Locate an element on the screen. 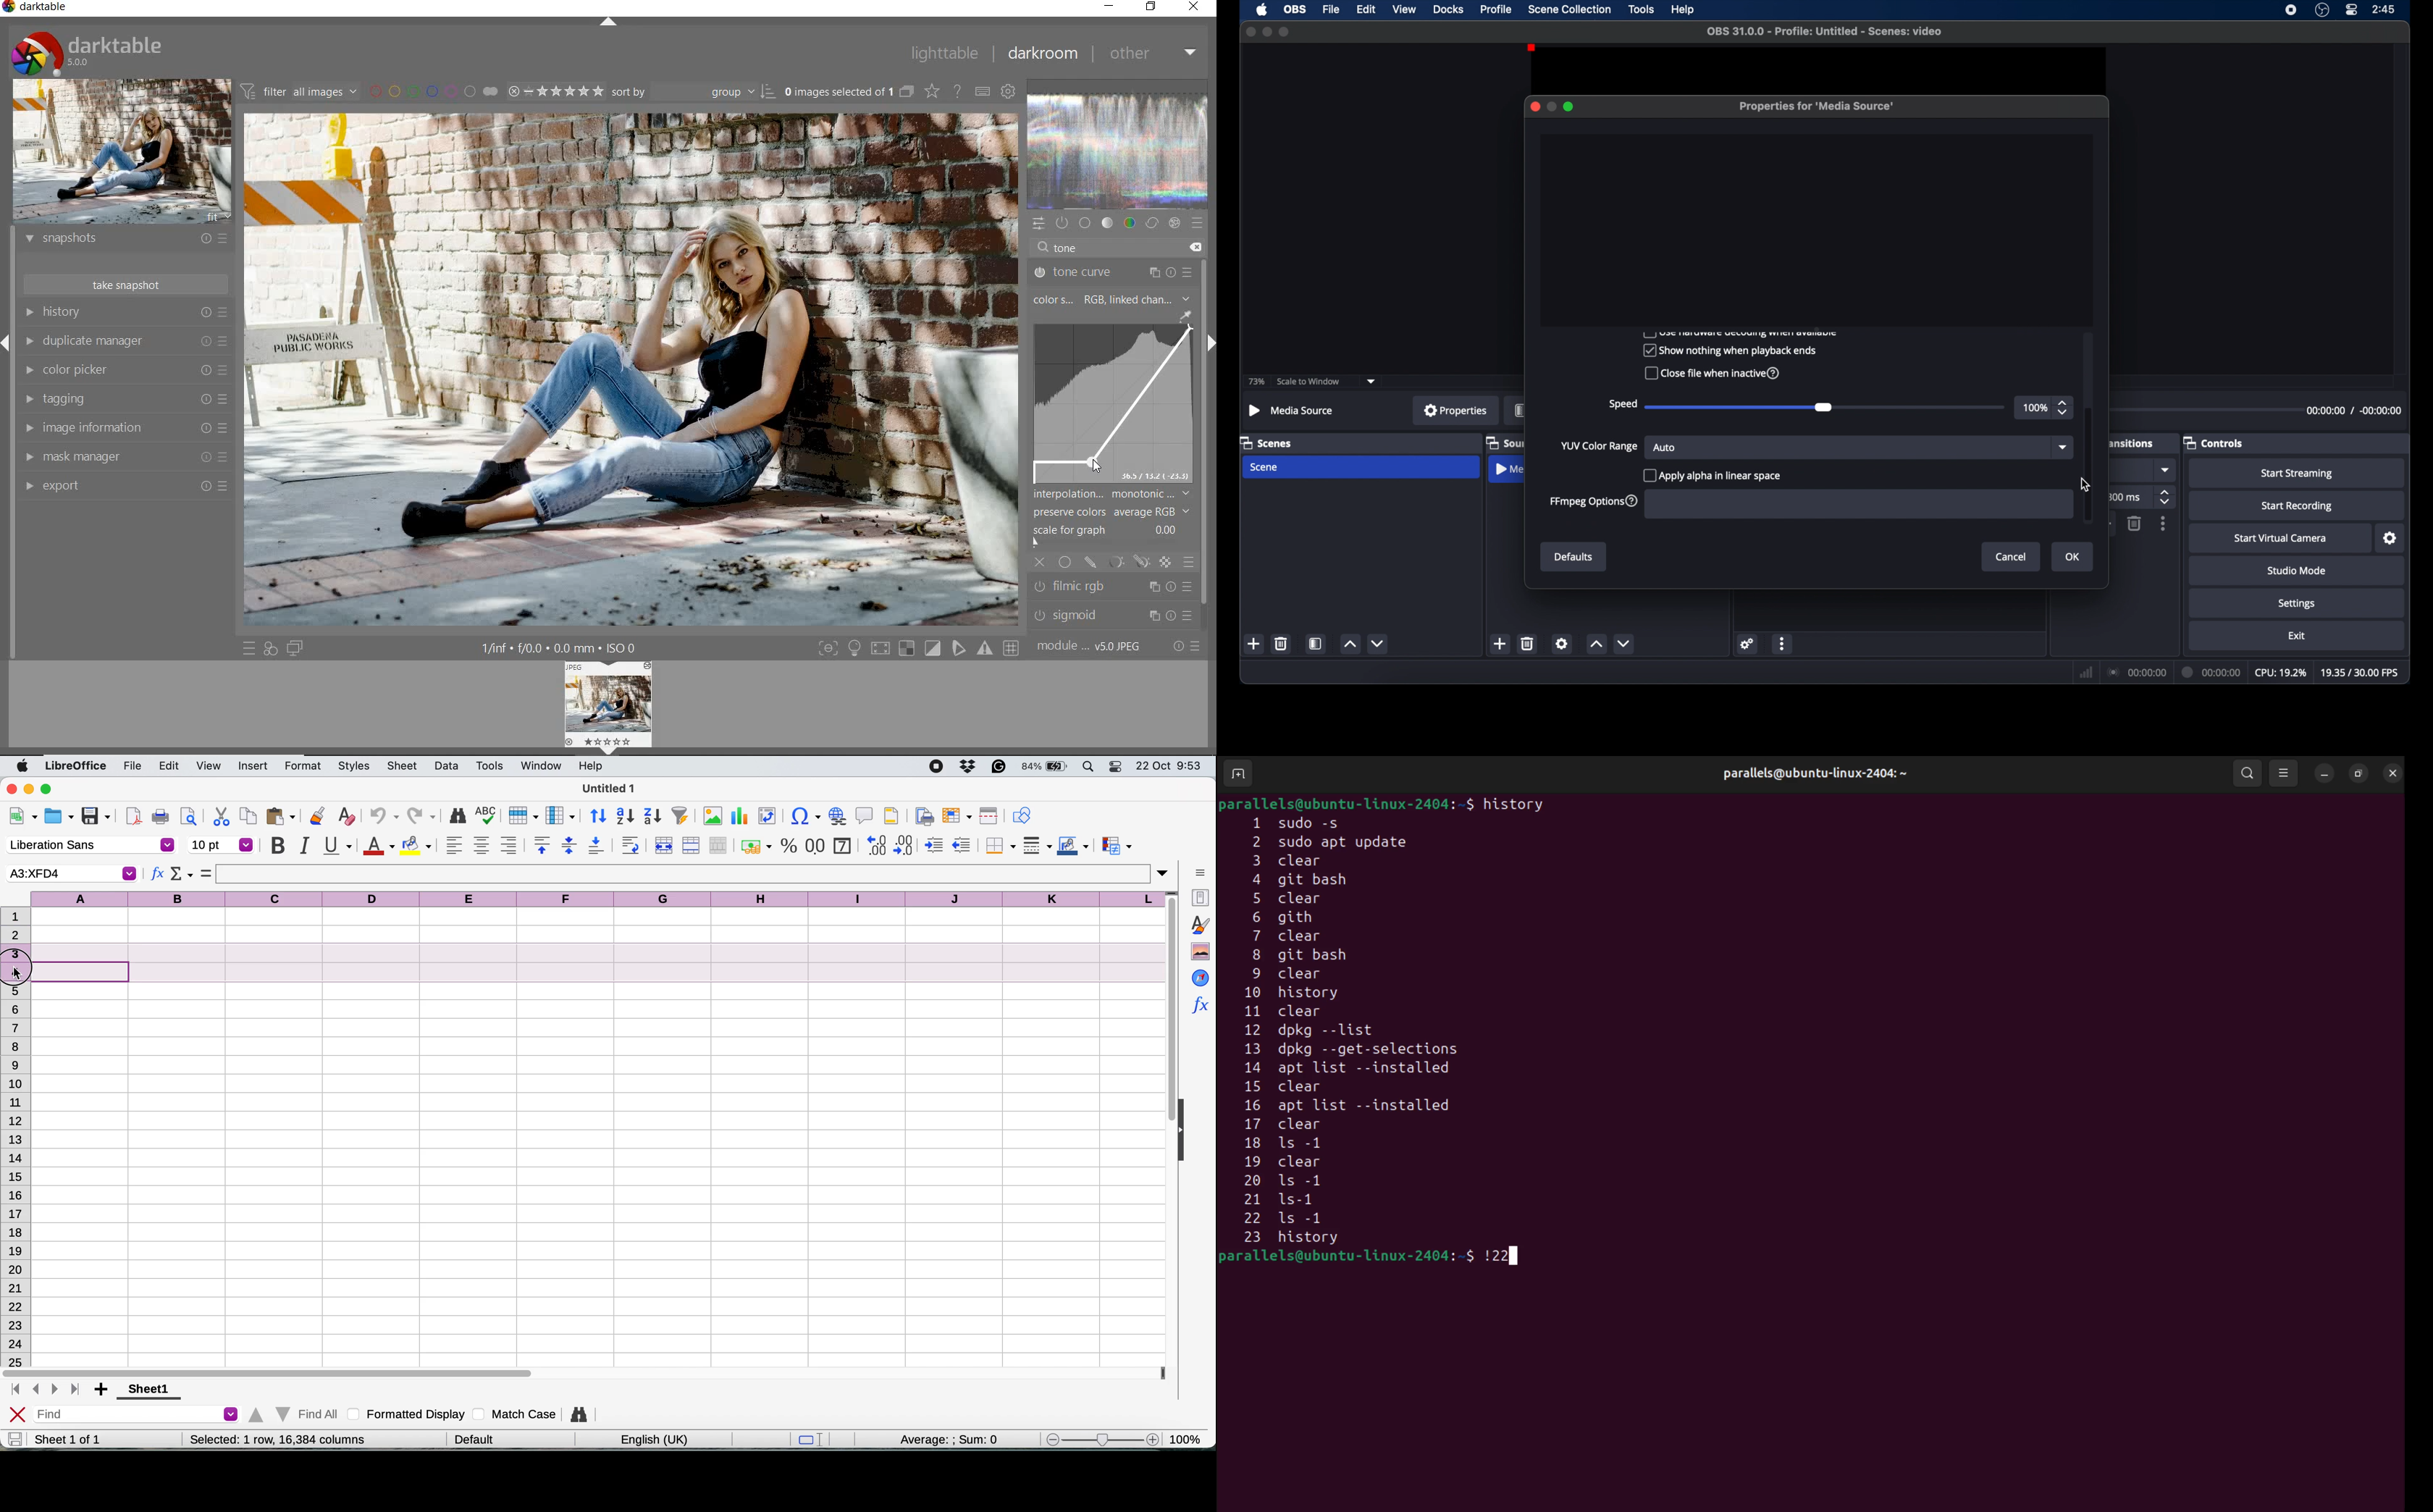 Image resolution: width=2436 pixels, height=1512 pixels. add is located at coordinates (1500, 644).